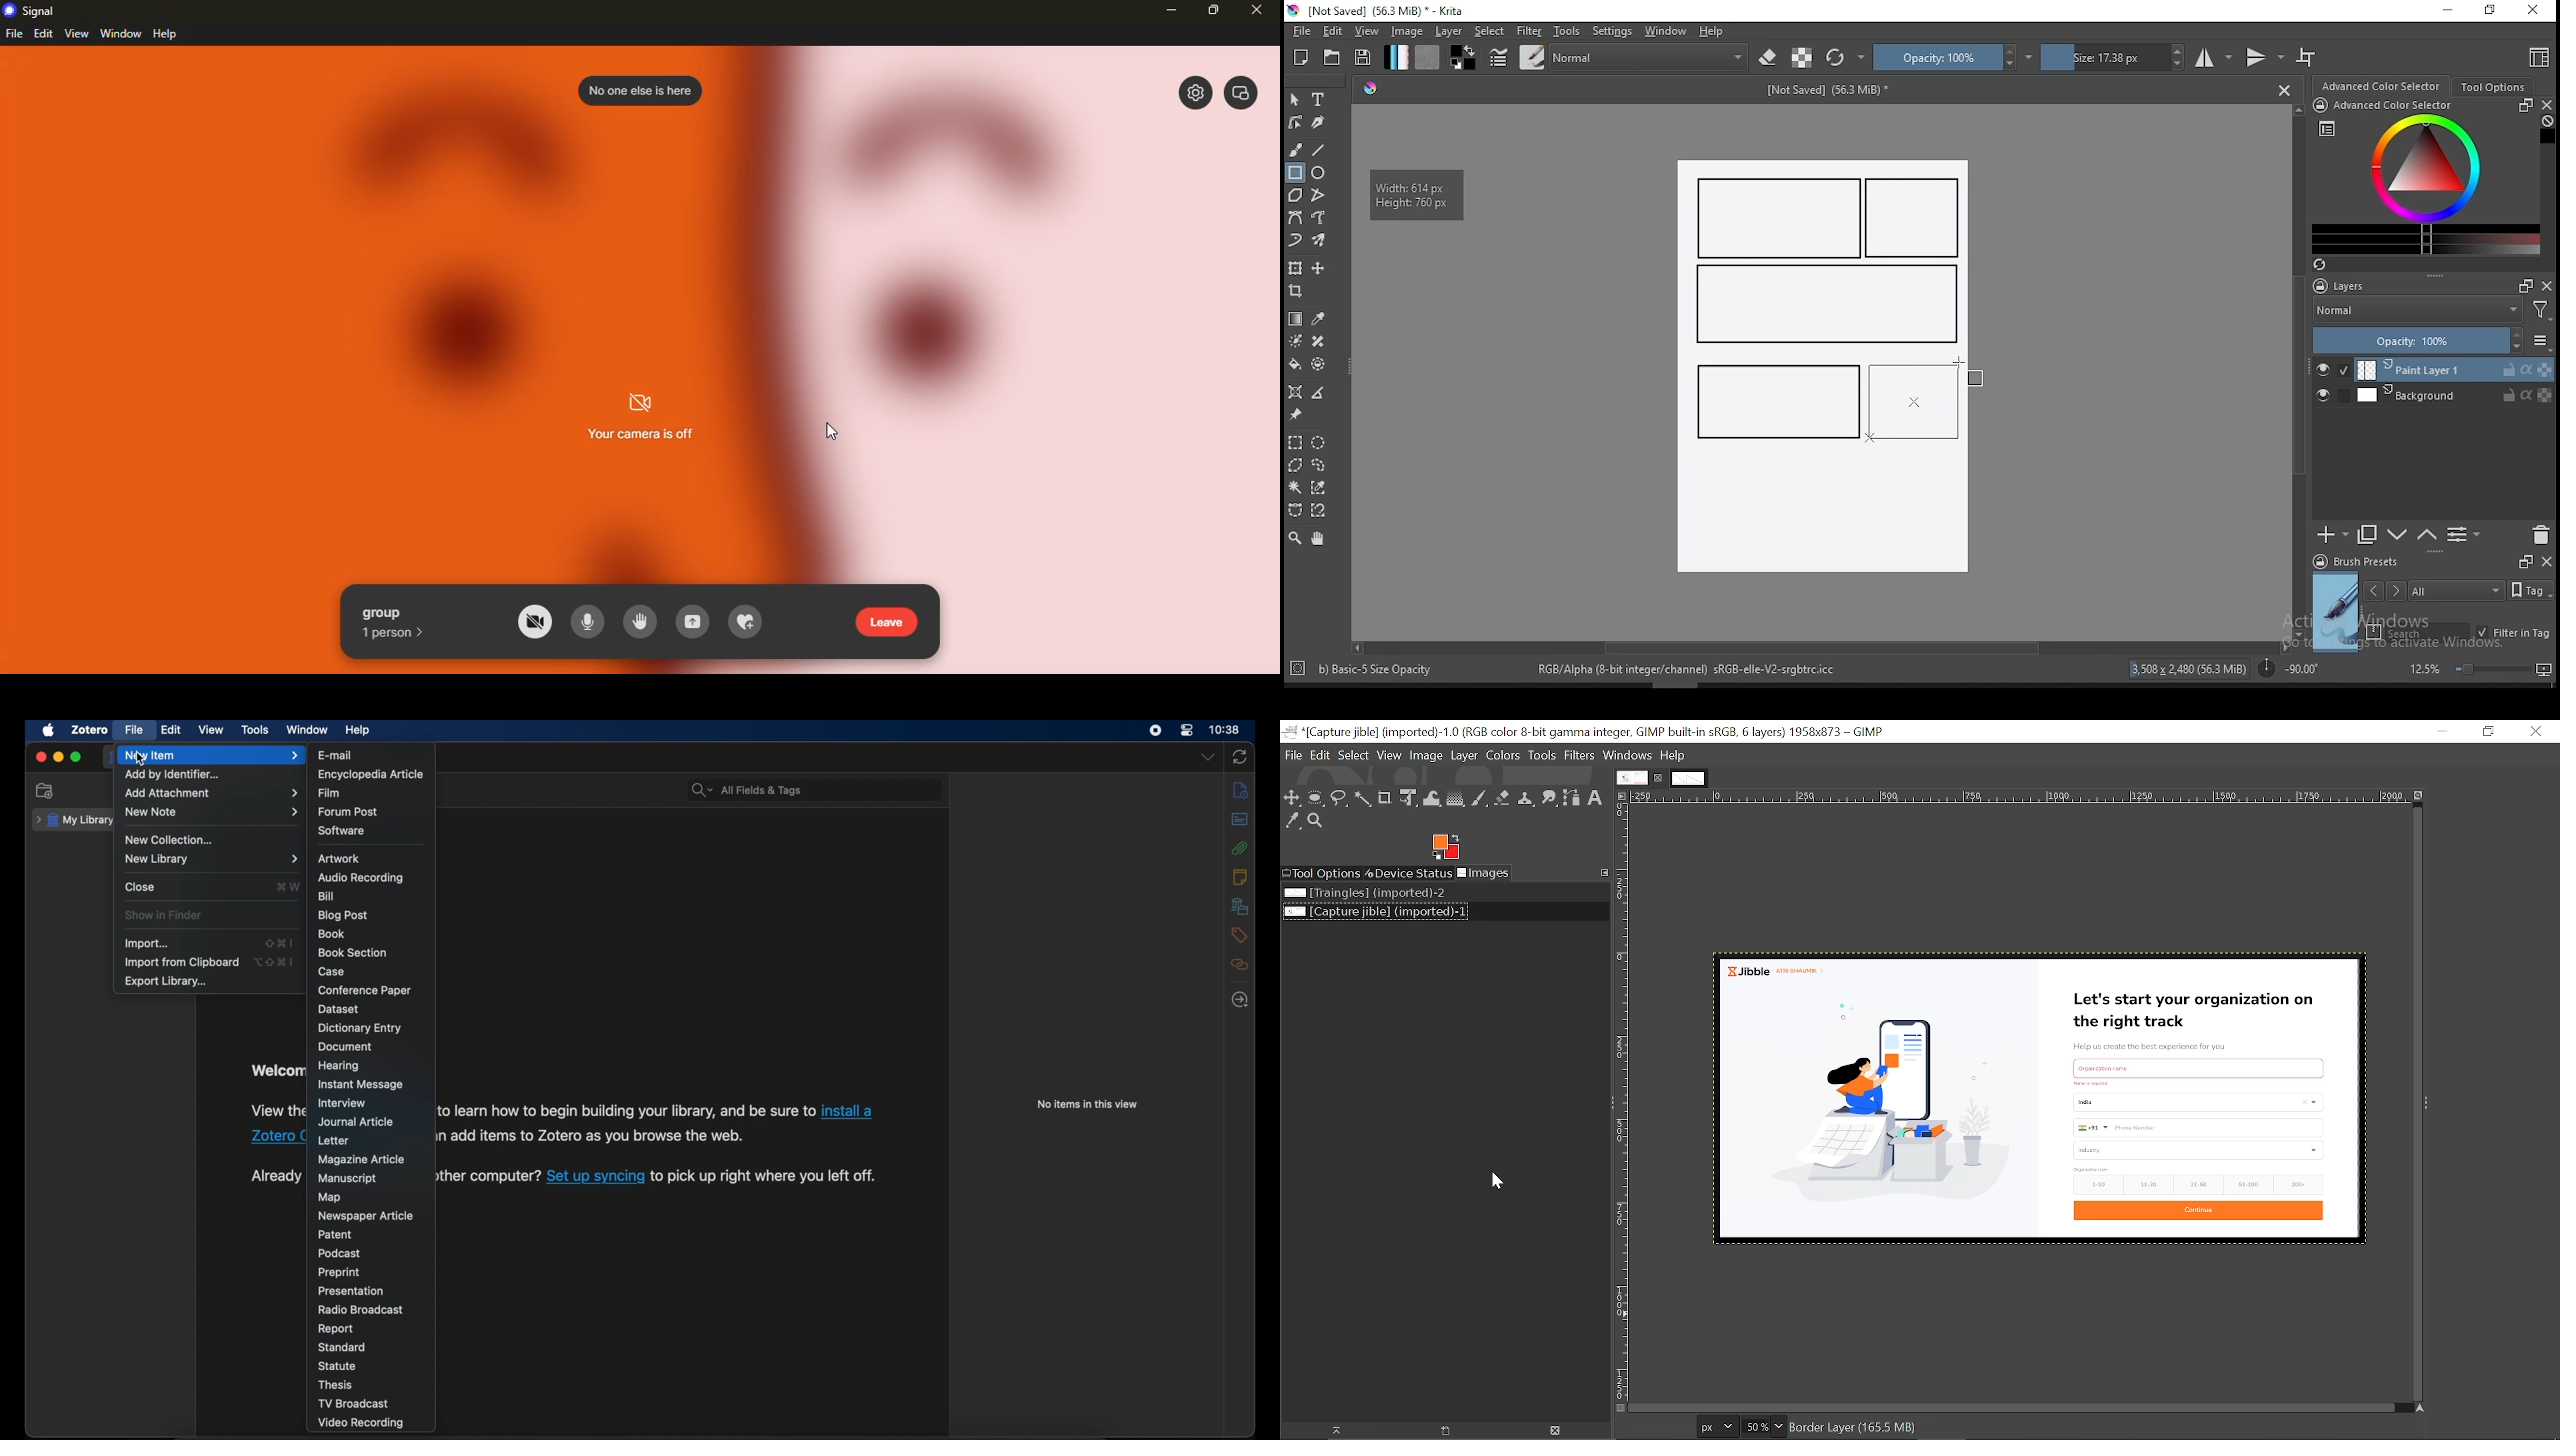 Image resolution: width=2576 pixels, height=1456 pixels. What do you see at coordinates (211, 859) in the screenshot?
I see `new library` at bounding box center [211, 859].